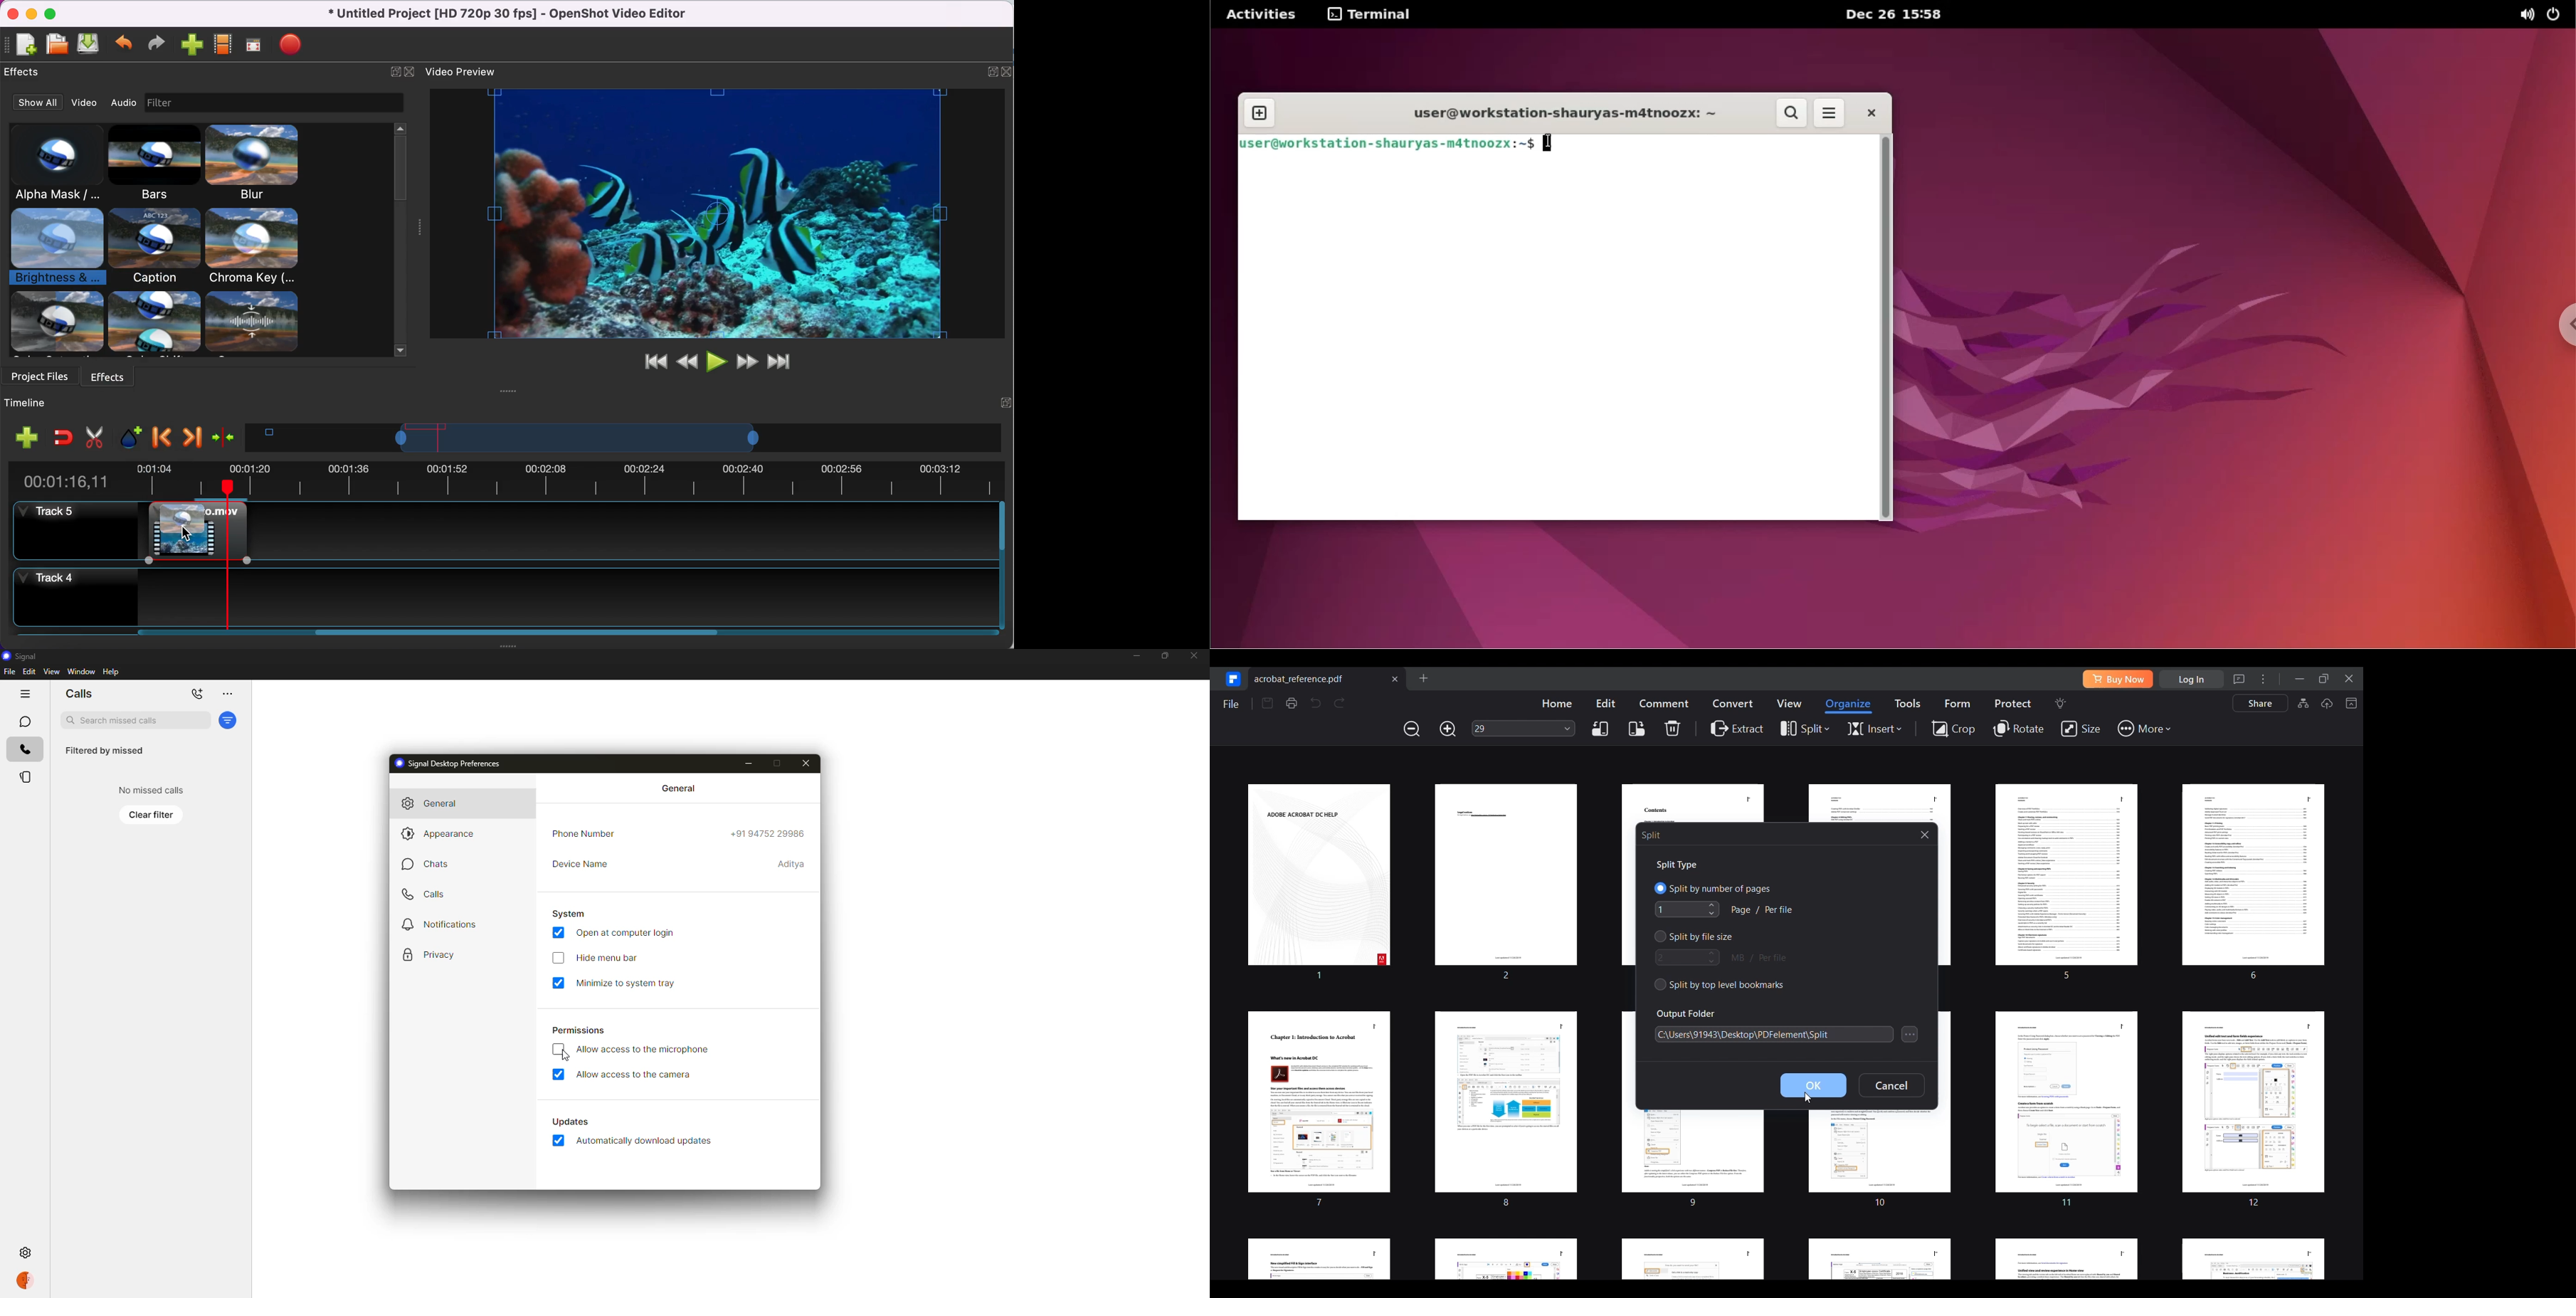 Image resolution: width=2576 pixels, height=1316 pixels. I want to click on title - • Untitled Project [HD 720p 30 fps] - OpenShot Video Editor, so click(502, 14).